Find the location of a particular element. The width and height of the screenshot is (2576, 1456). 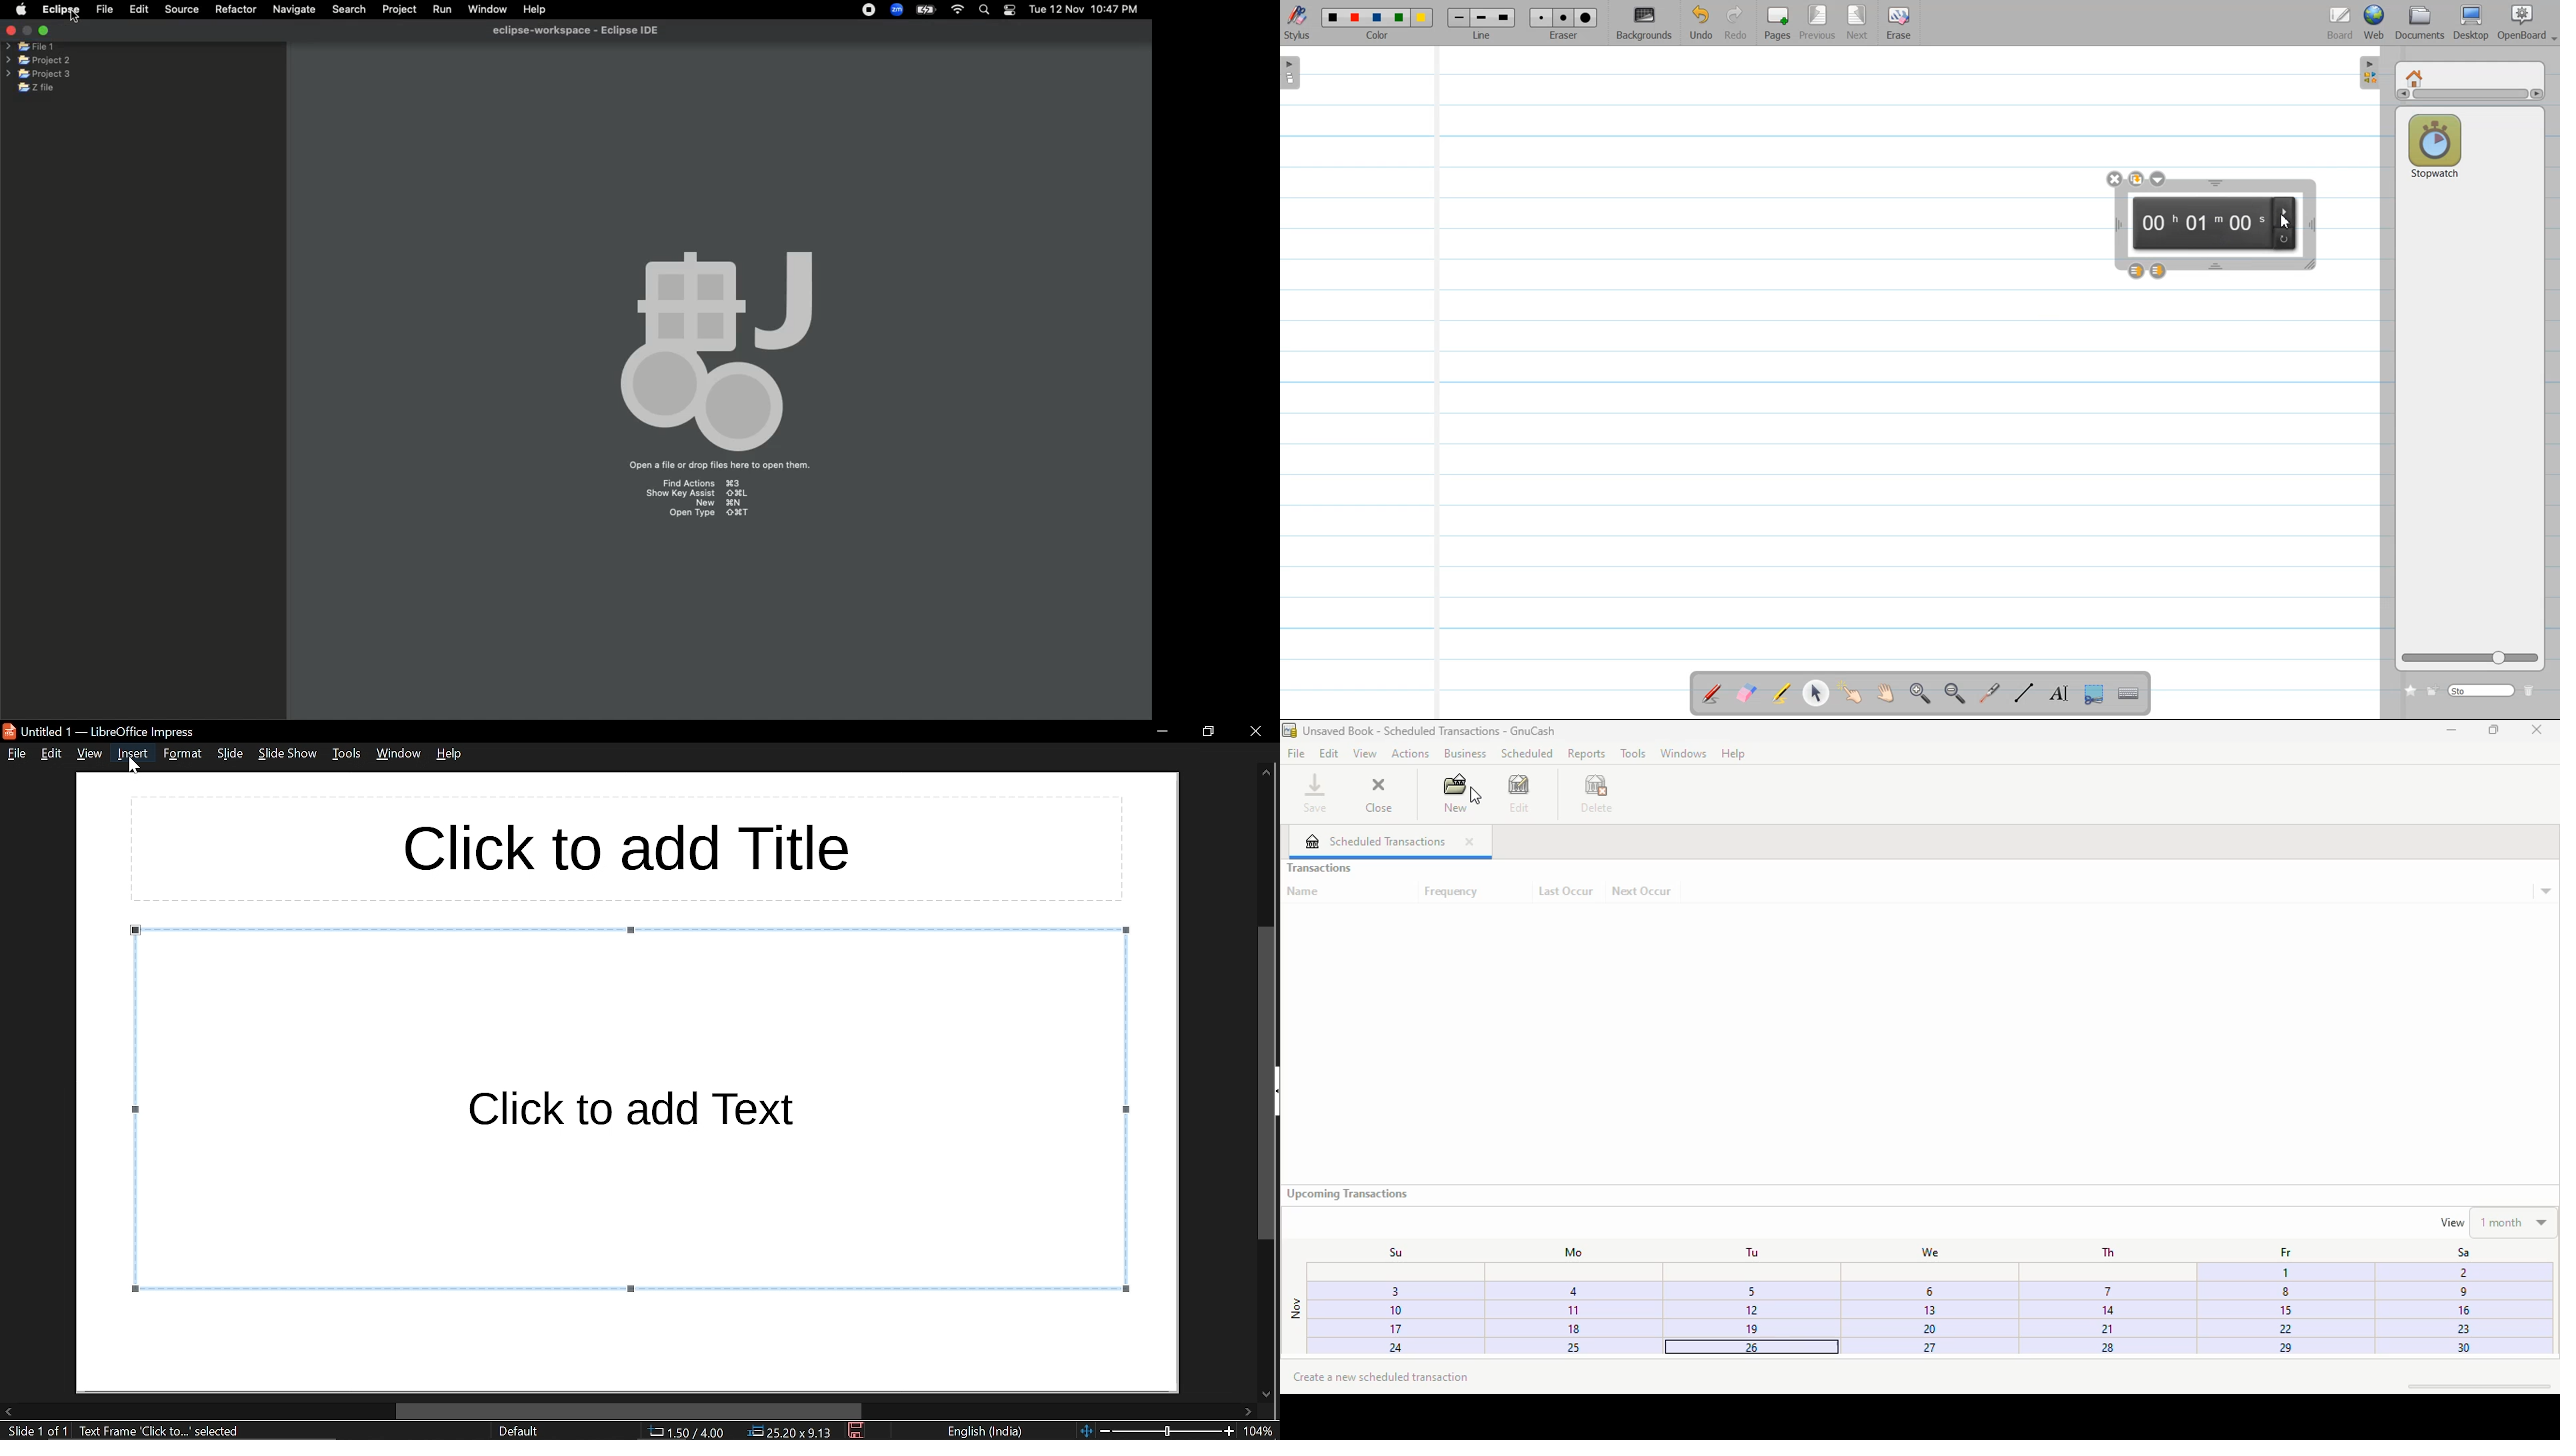

close is located at coordinates (1378, 792).